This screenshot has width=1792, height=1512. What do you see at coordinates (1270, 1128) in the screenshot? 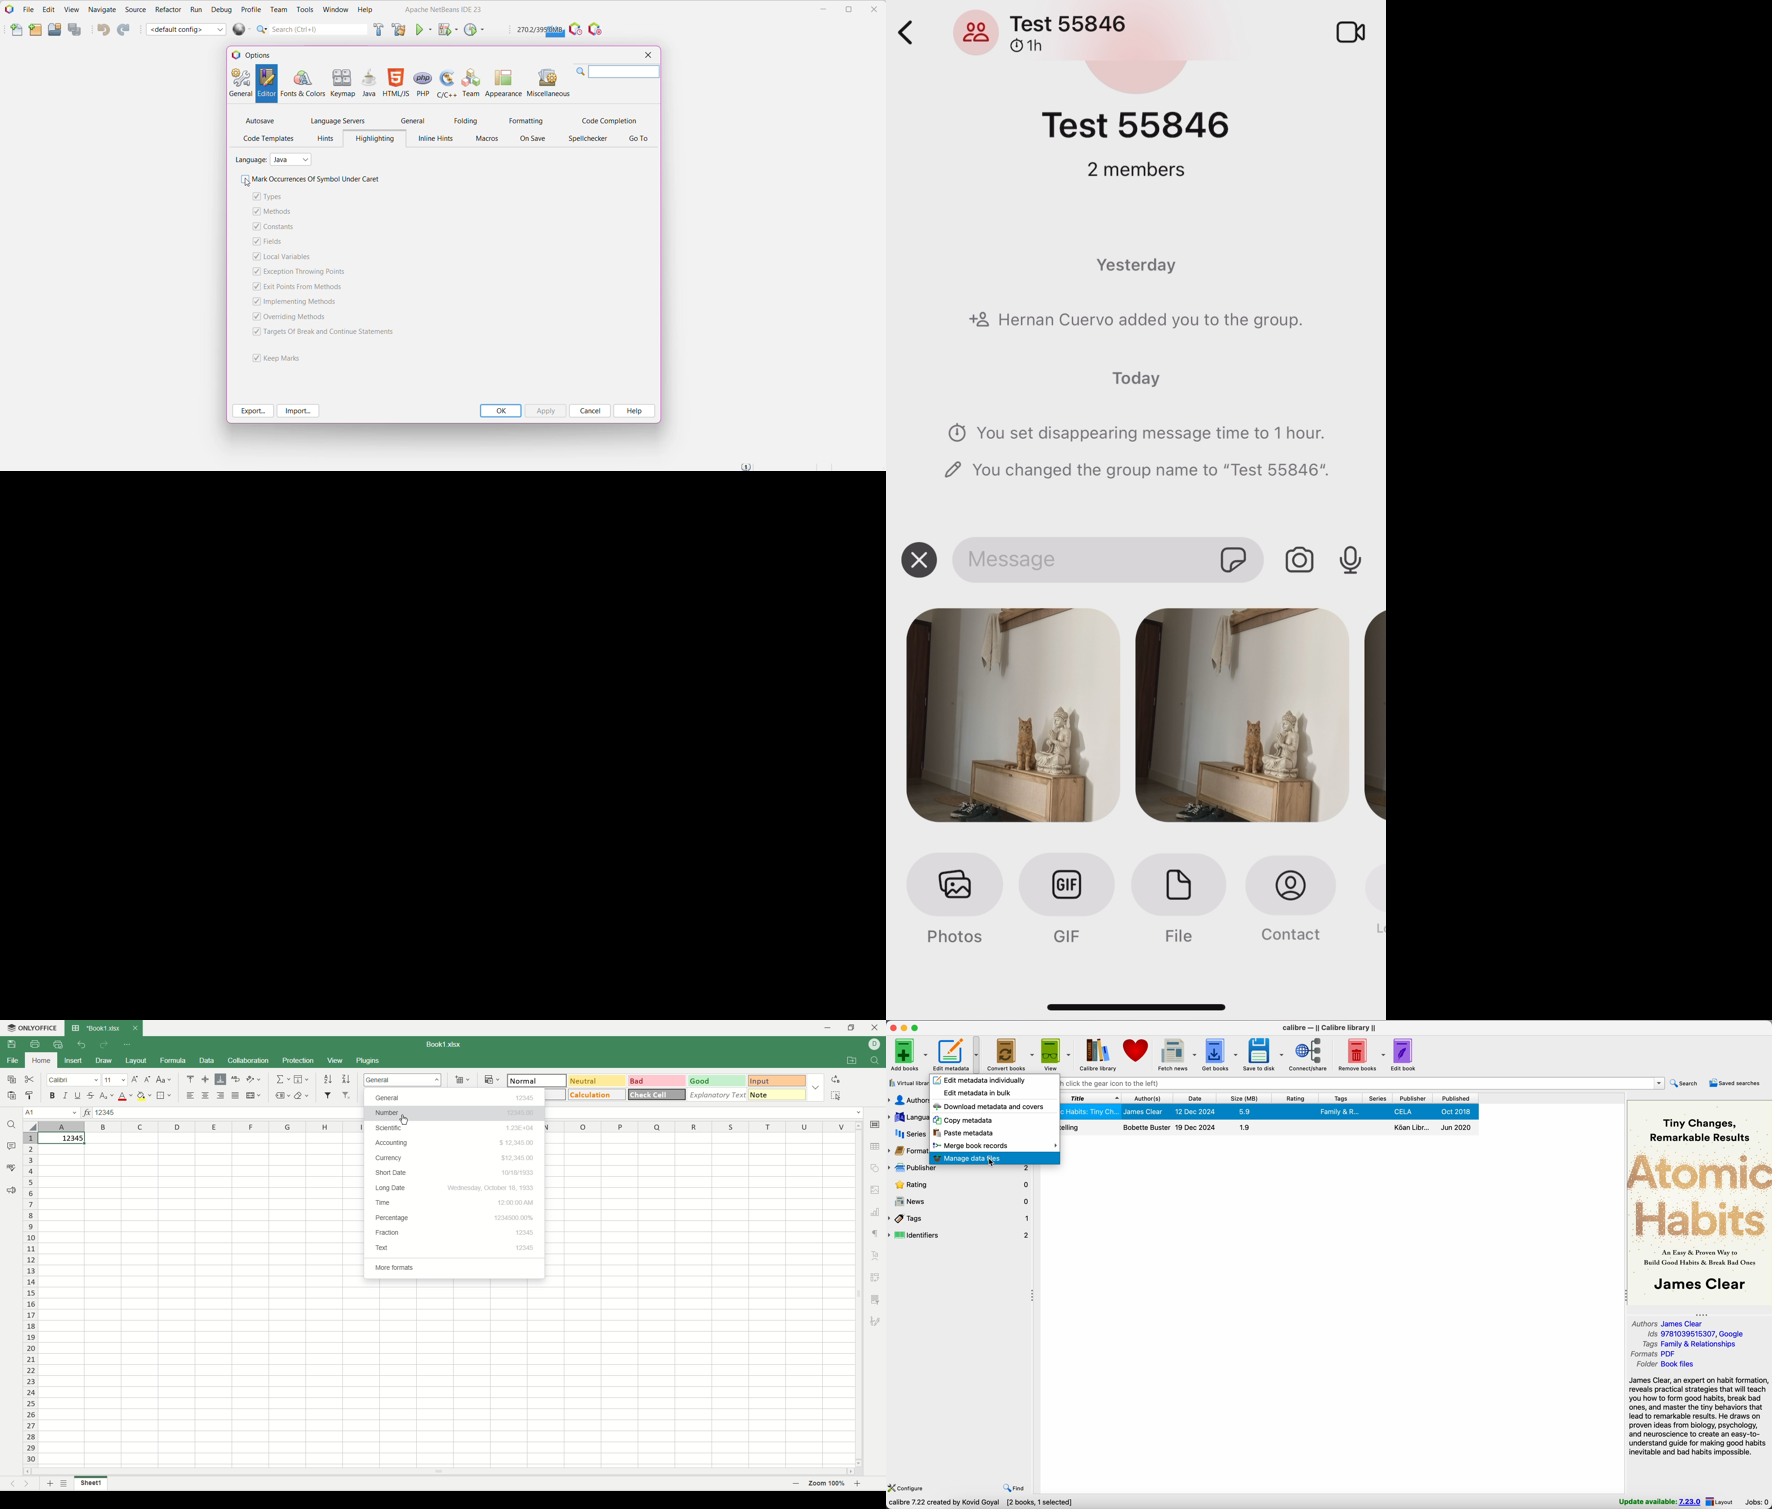
I see `Storytelling` at bounding box center [1270, 1128].